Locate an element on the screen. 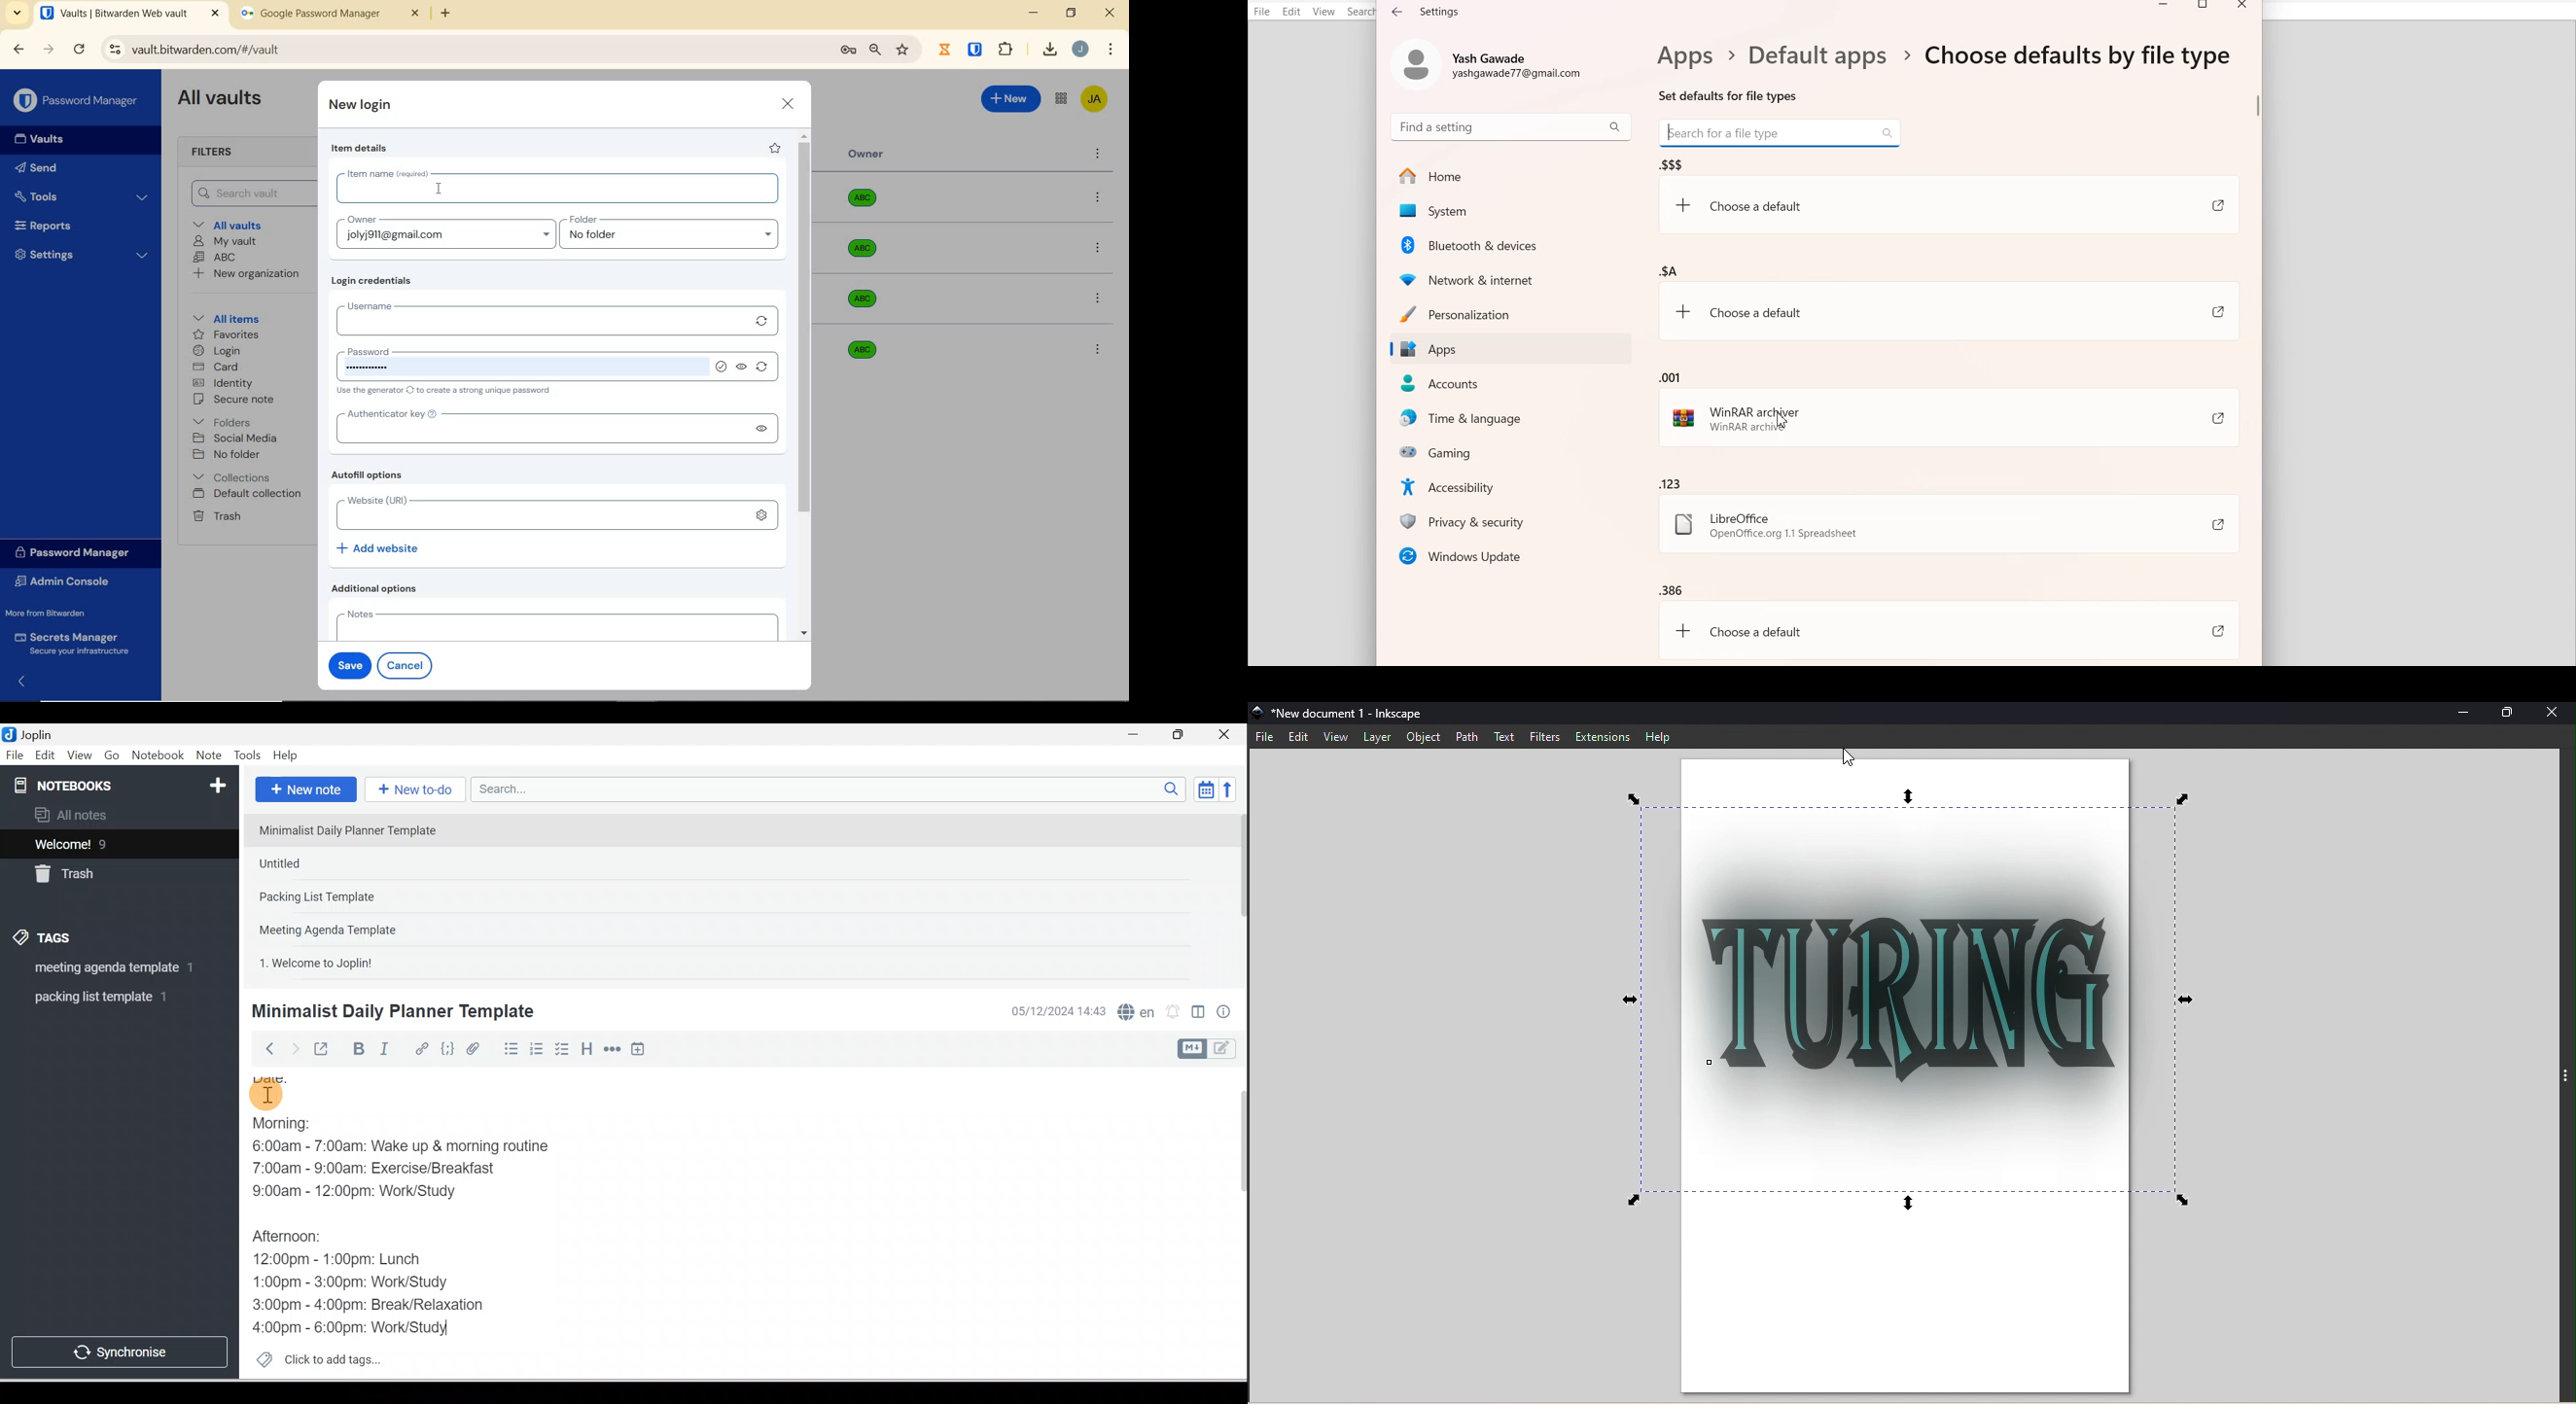 This screenshot has height=1428, width=2576. Owner organization is located at coordinates (866, 255).